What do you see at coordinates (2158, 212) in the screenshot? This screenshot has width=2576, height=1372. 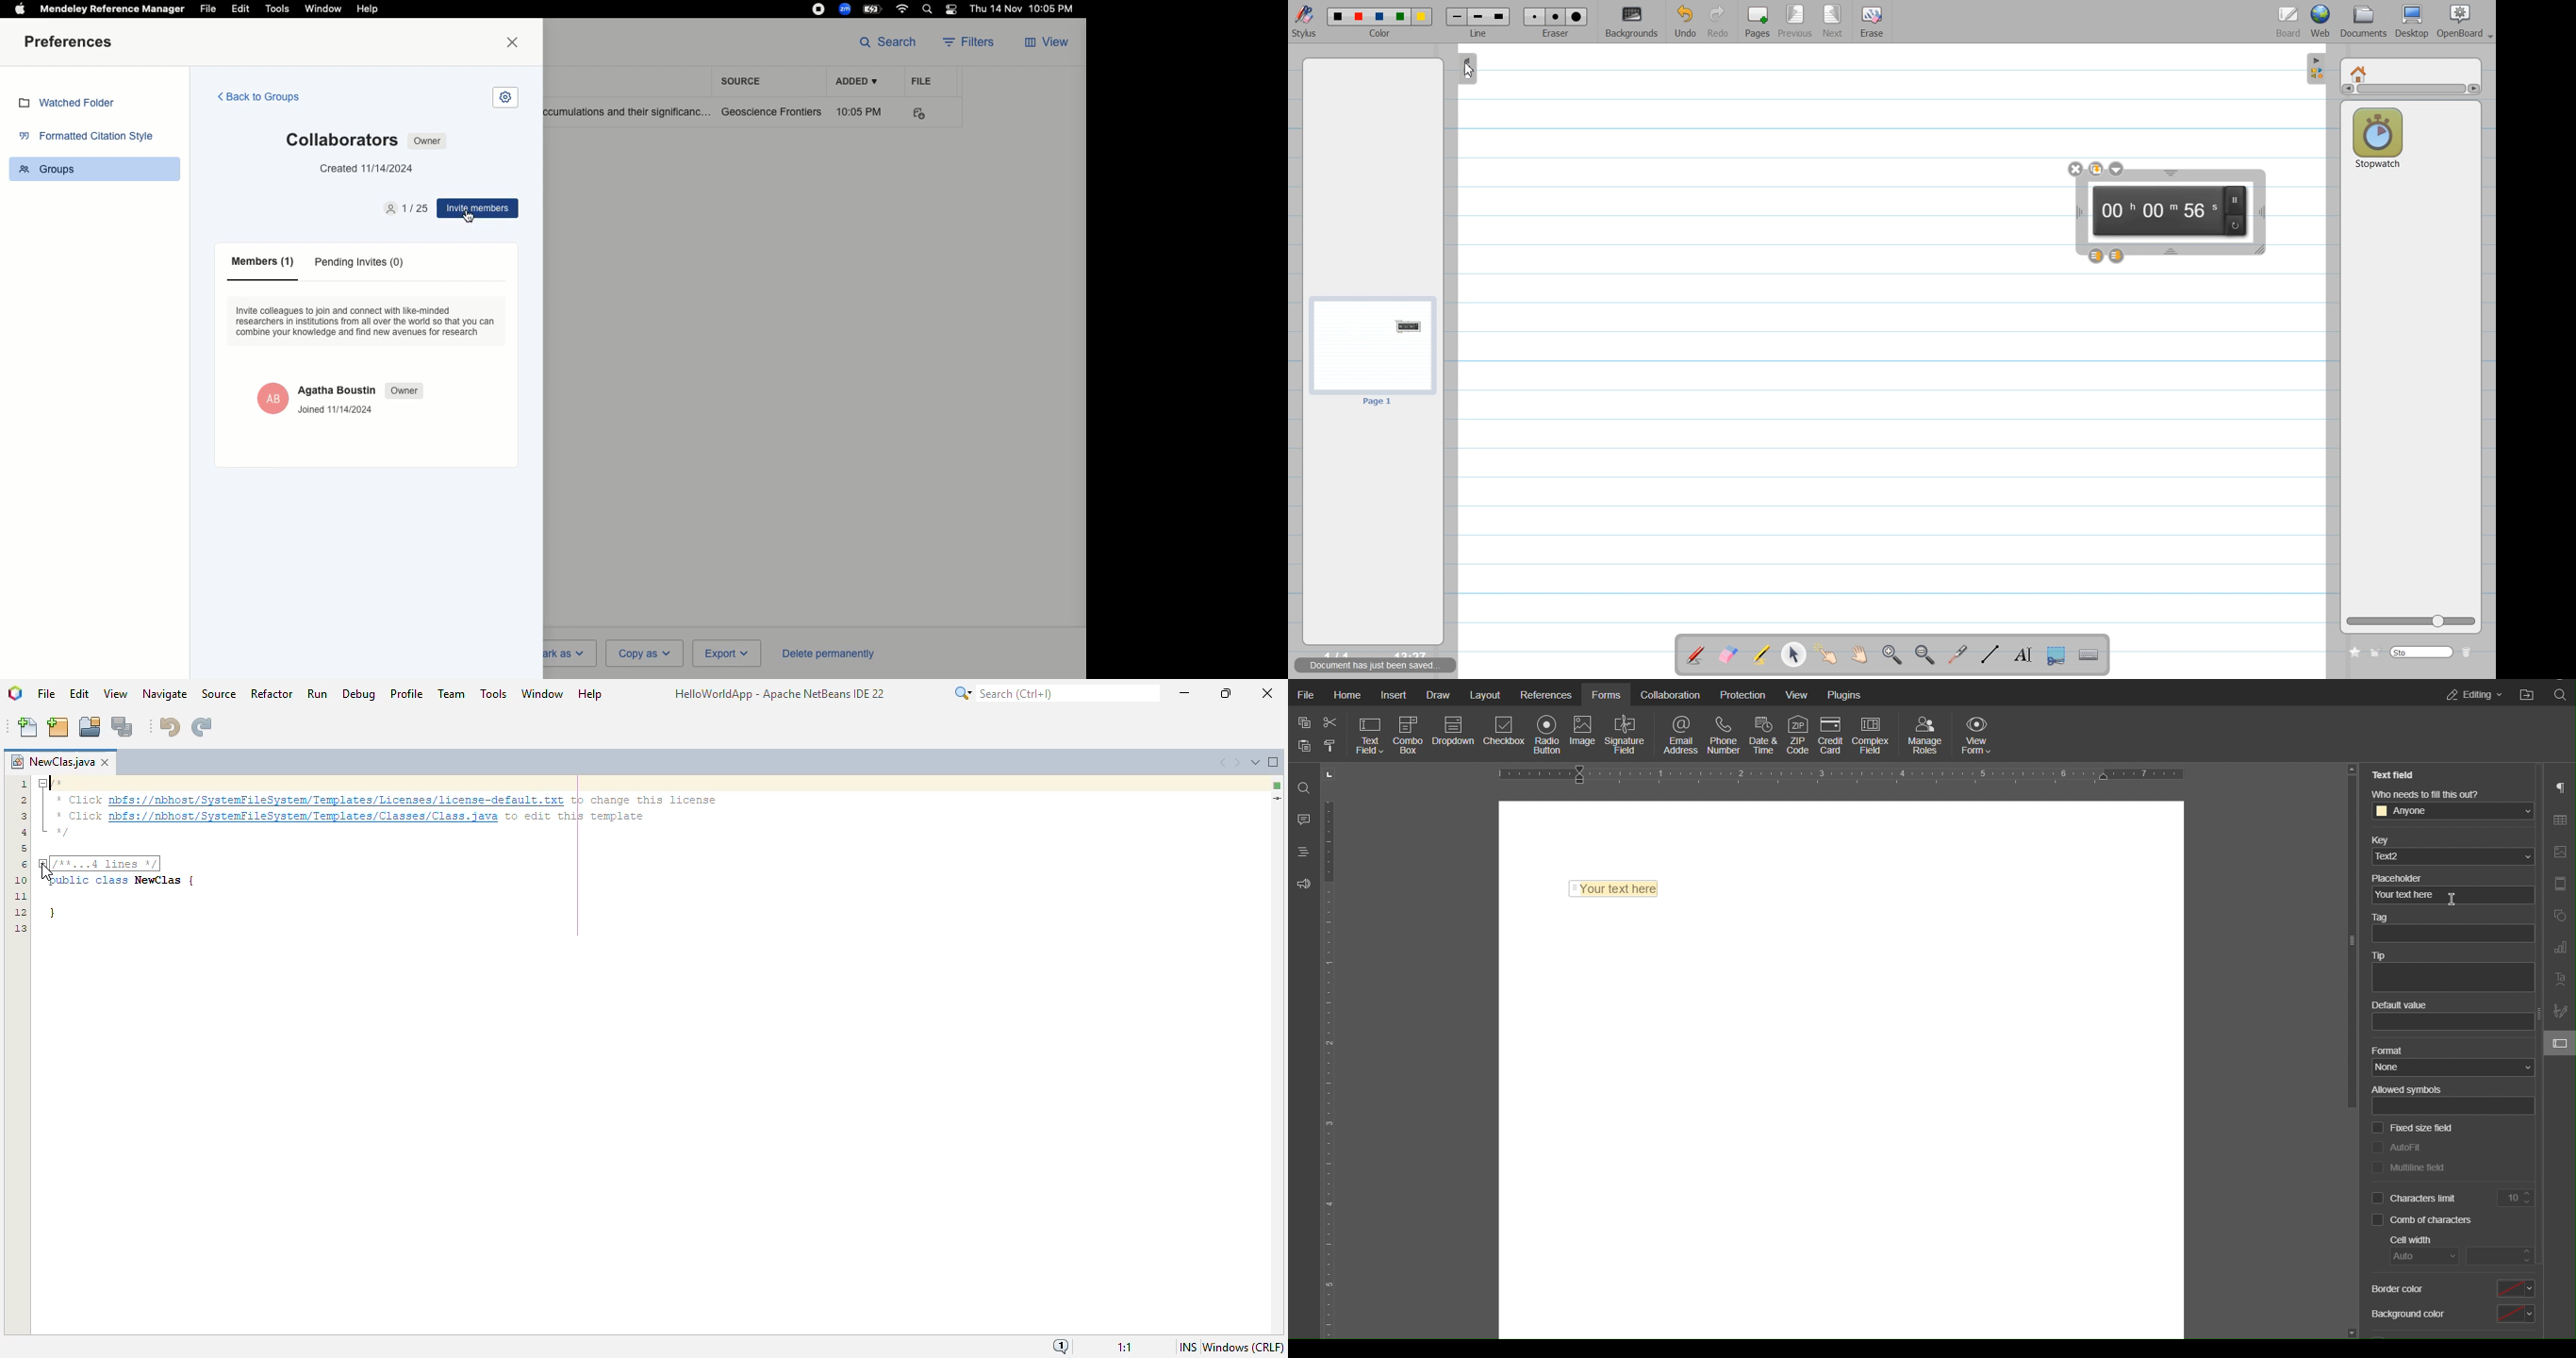 I see `00` at bounding box center [2158, 212].